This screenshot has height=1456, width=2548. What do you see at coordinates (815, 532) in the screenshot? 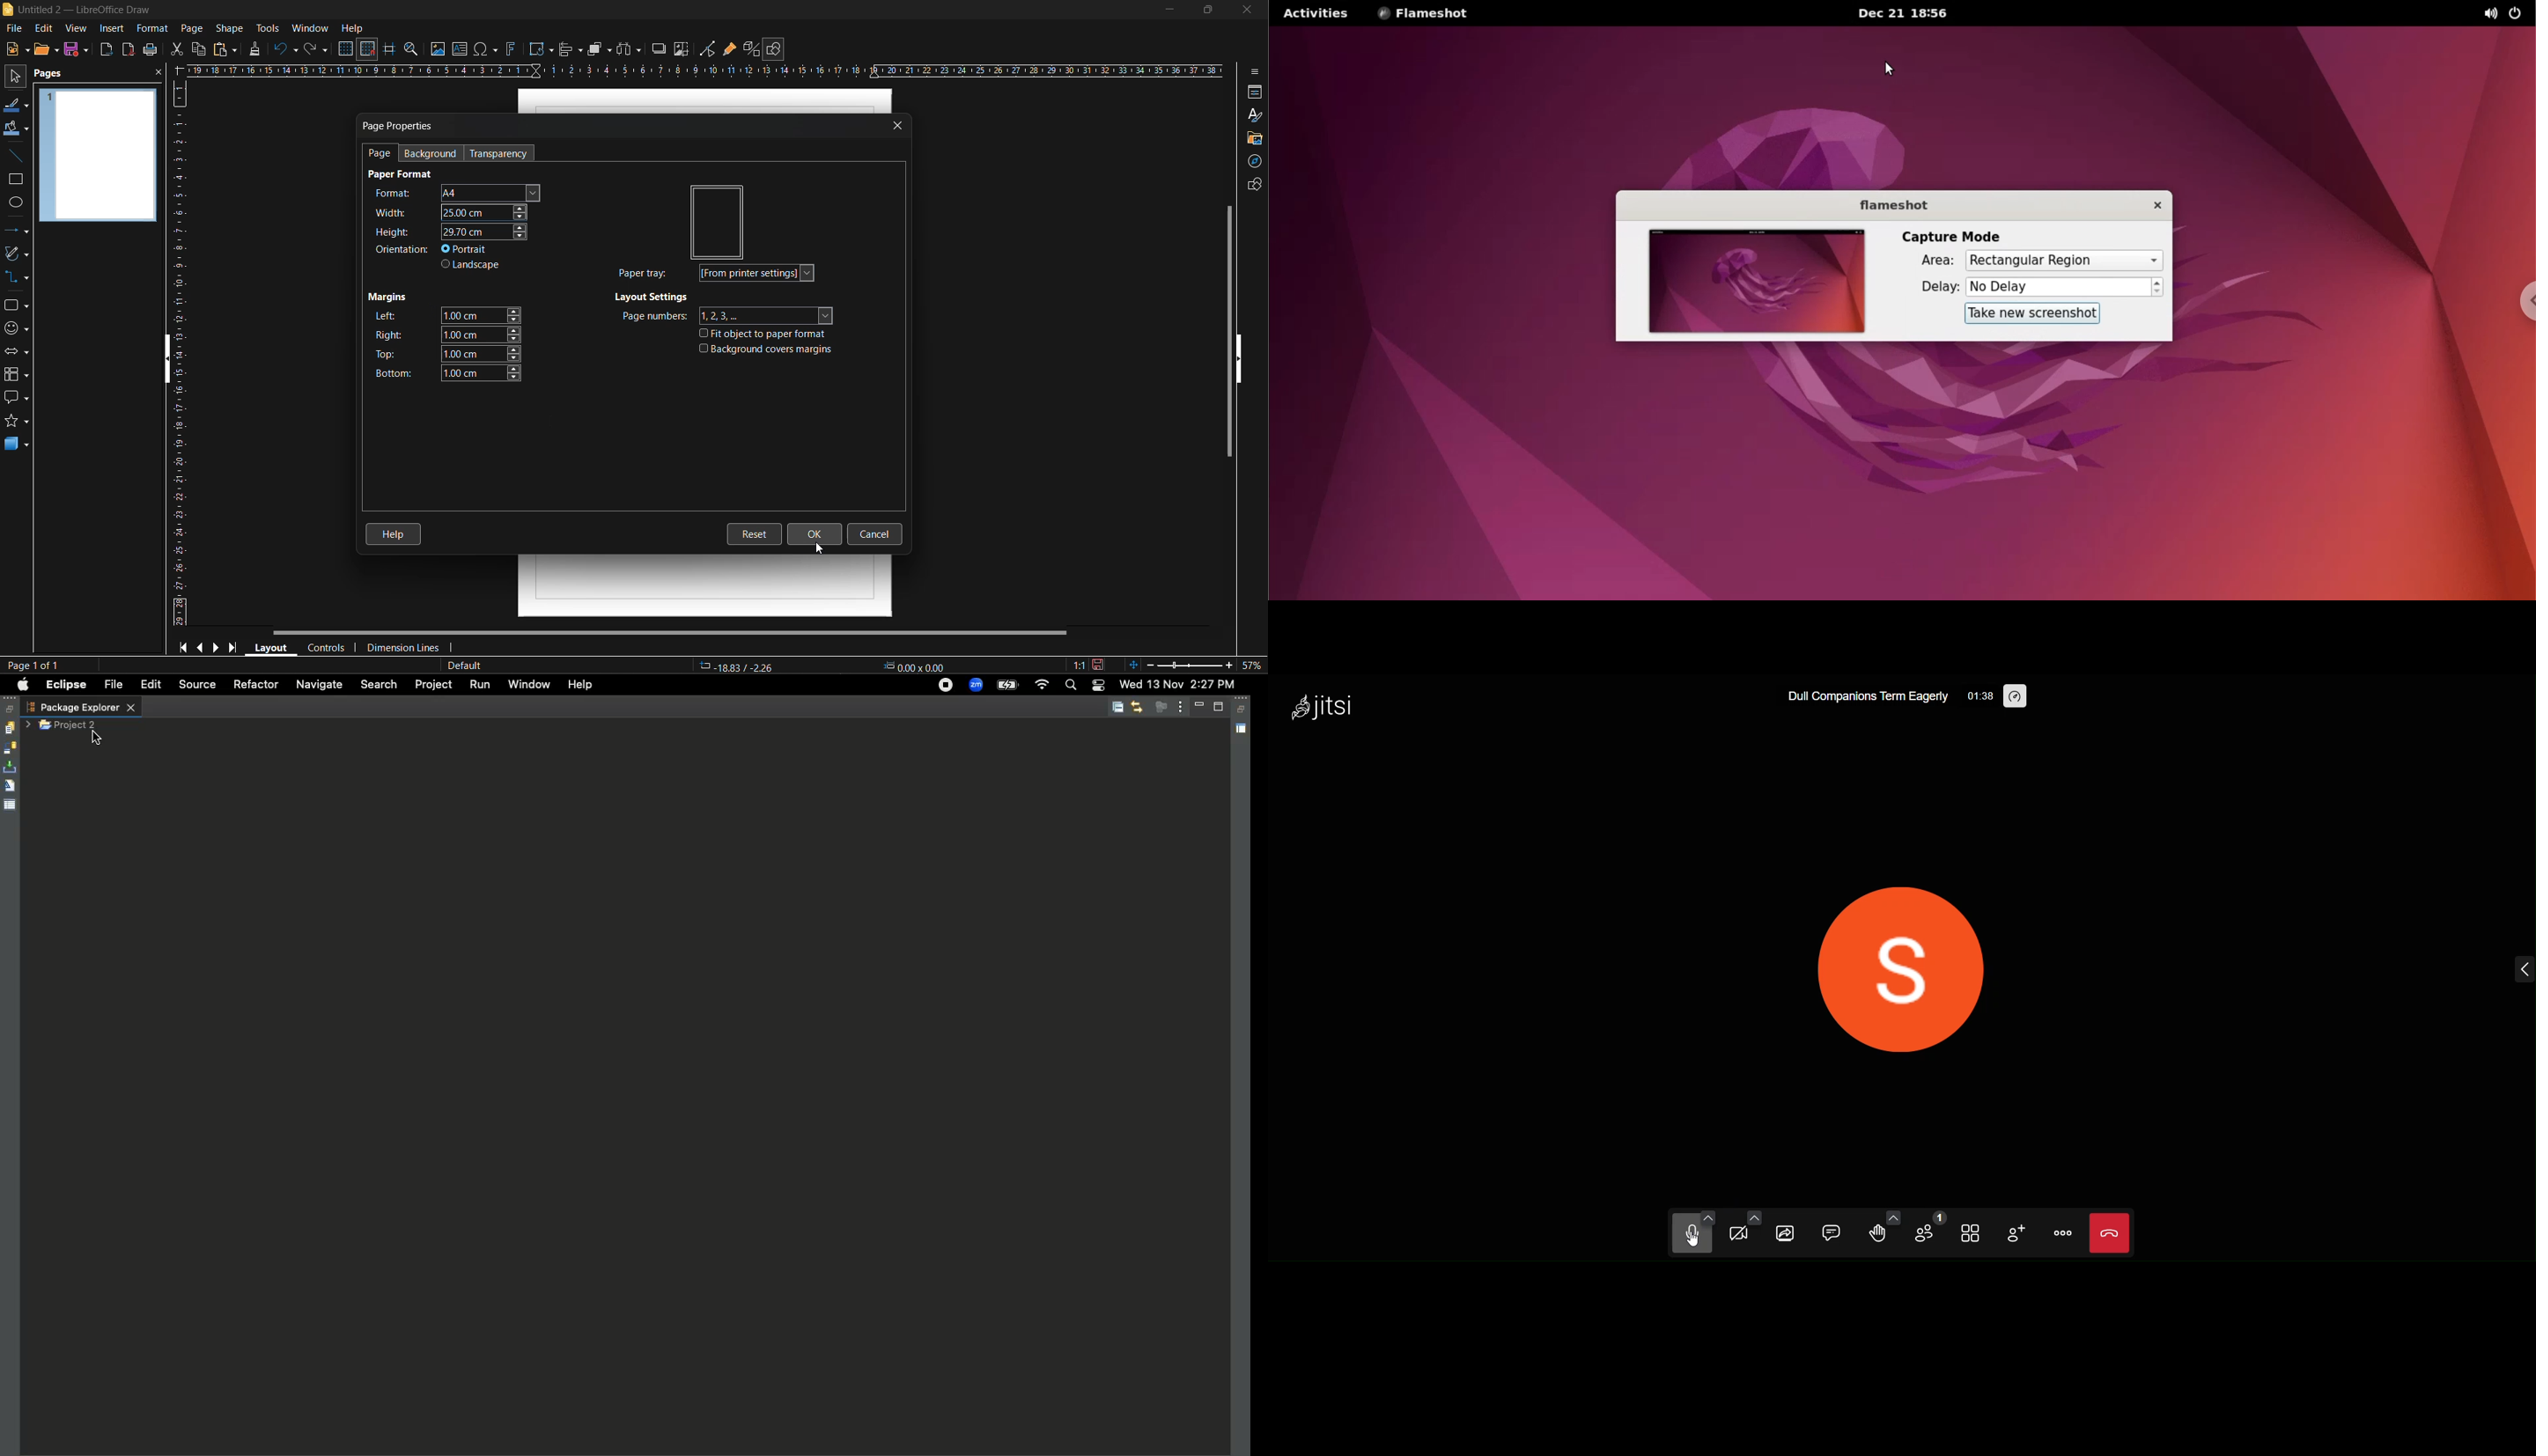
I see `ok` at bounding box center [815, 532].